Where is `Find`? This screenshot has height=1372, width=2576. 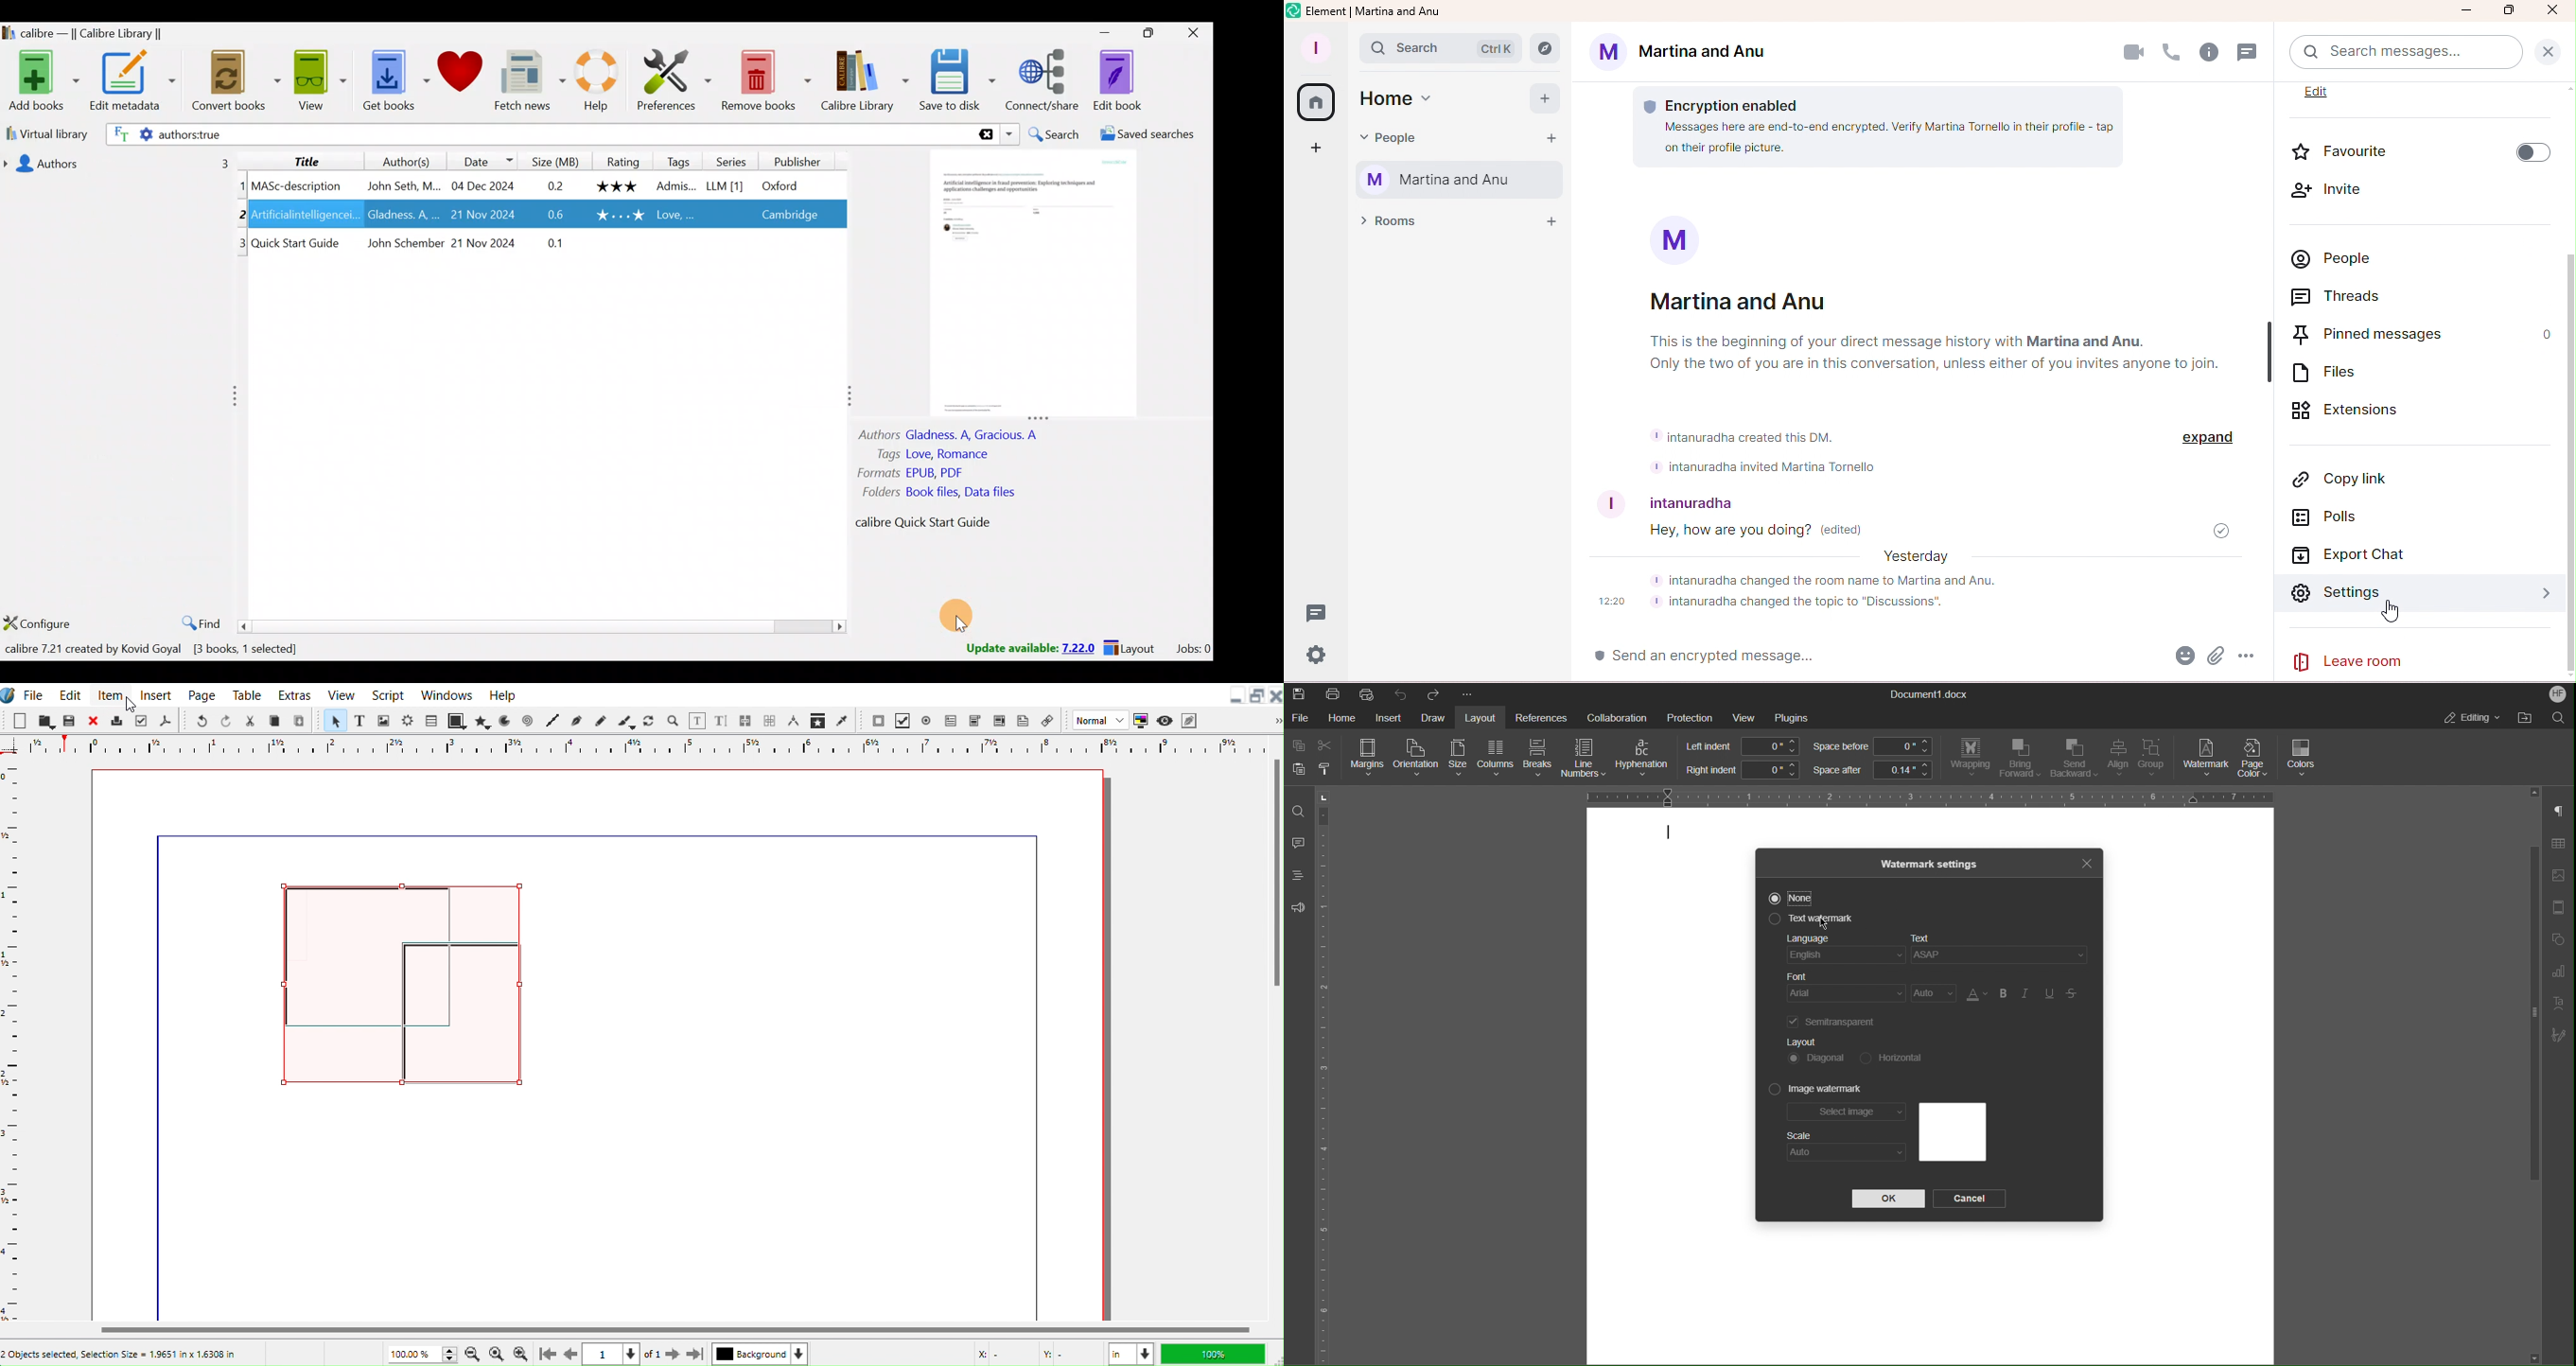
Find is located at coordinates (200, 623).